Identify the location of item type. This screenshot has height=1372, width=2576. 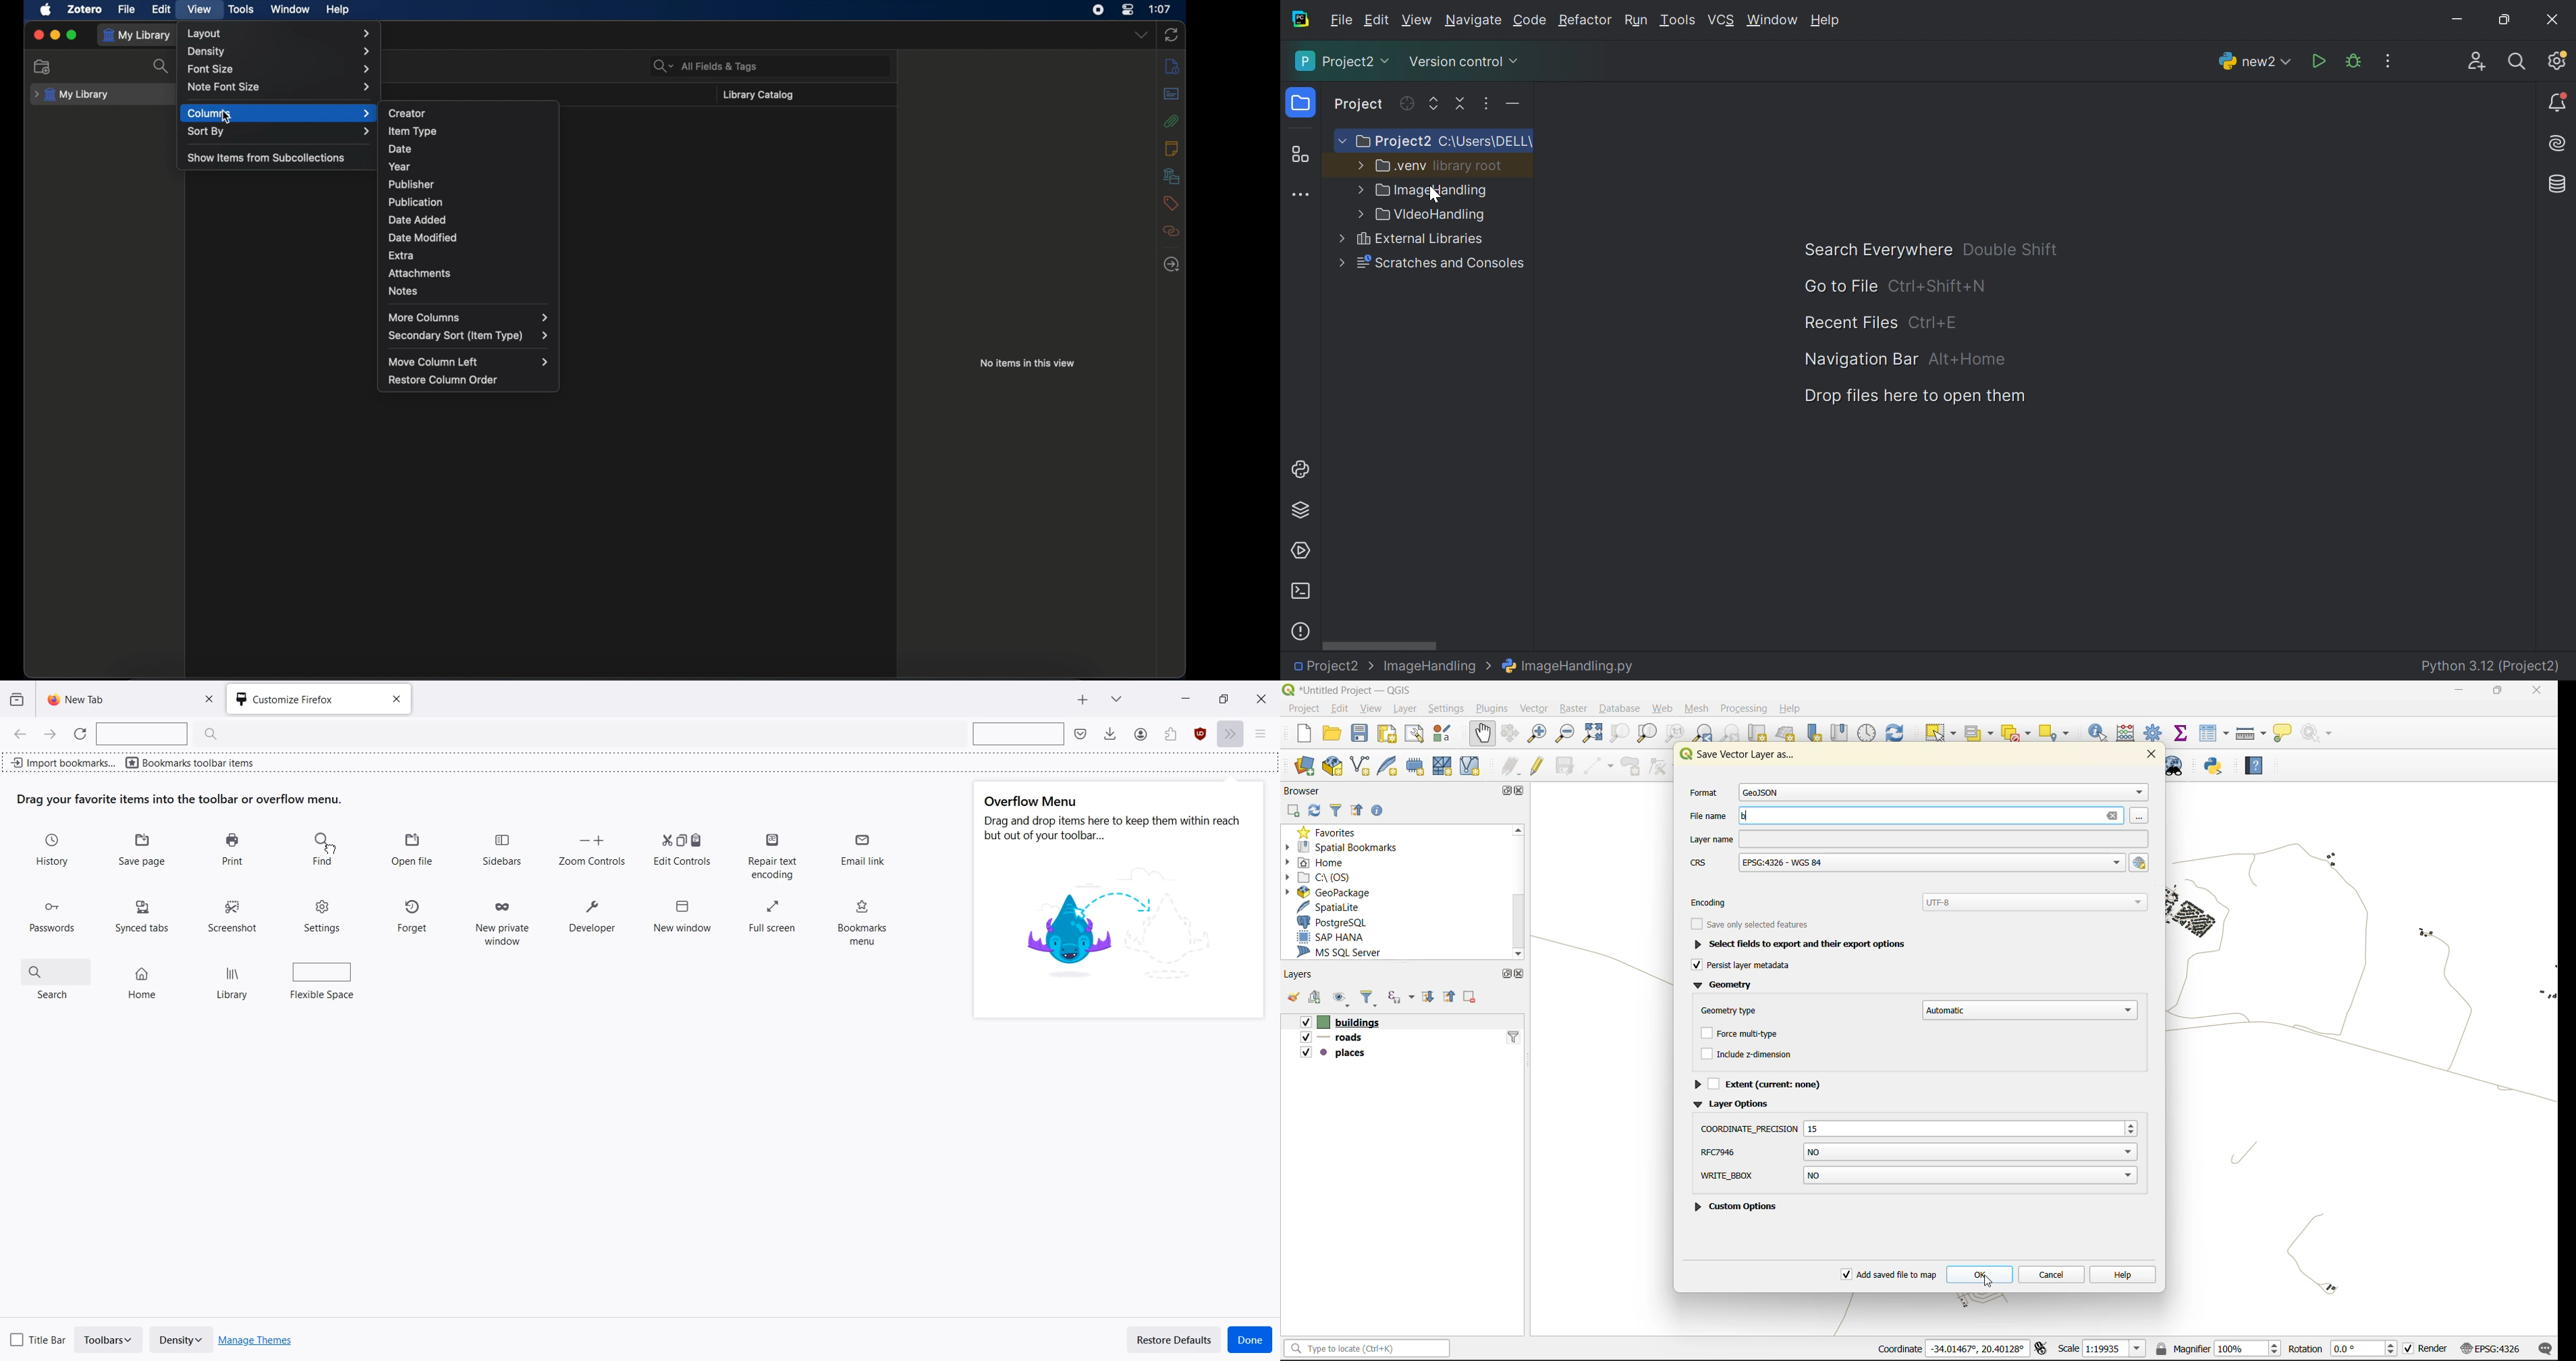
(413, 131).